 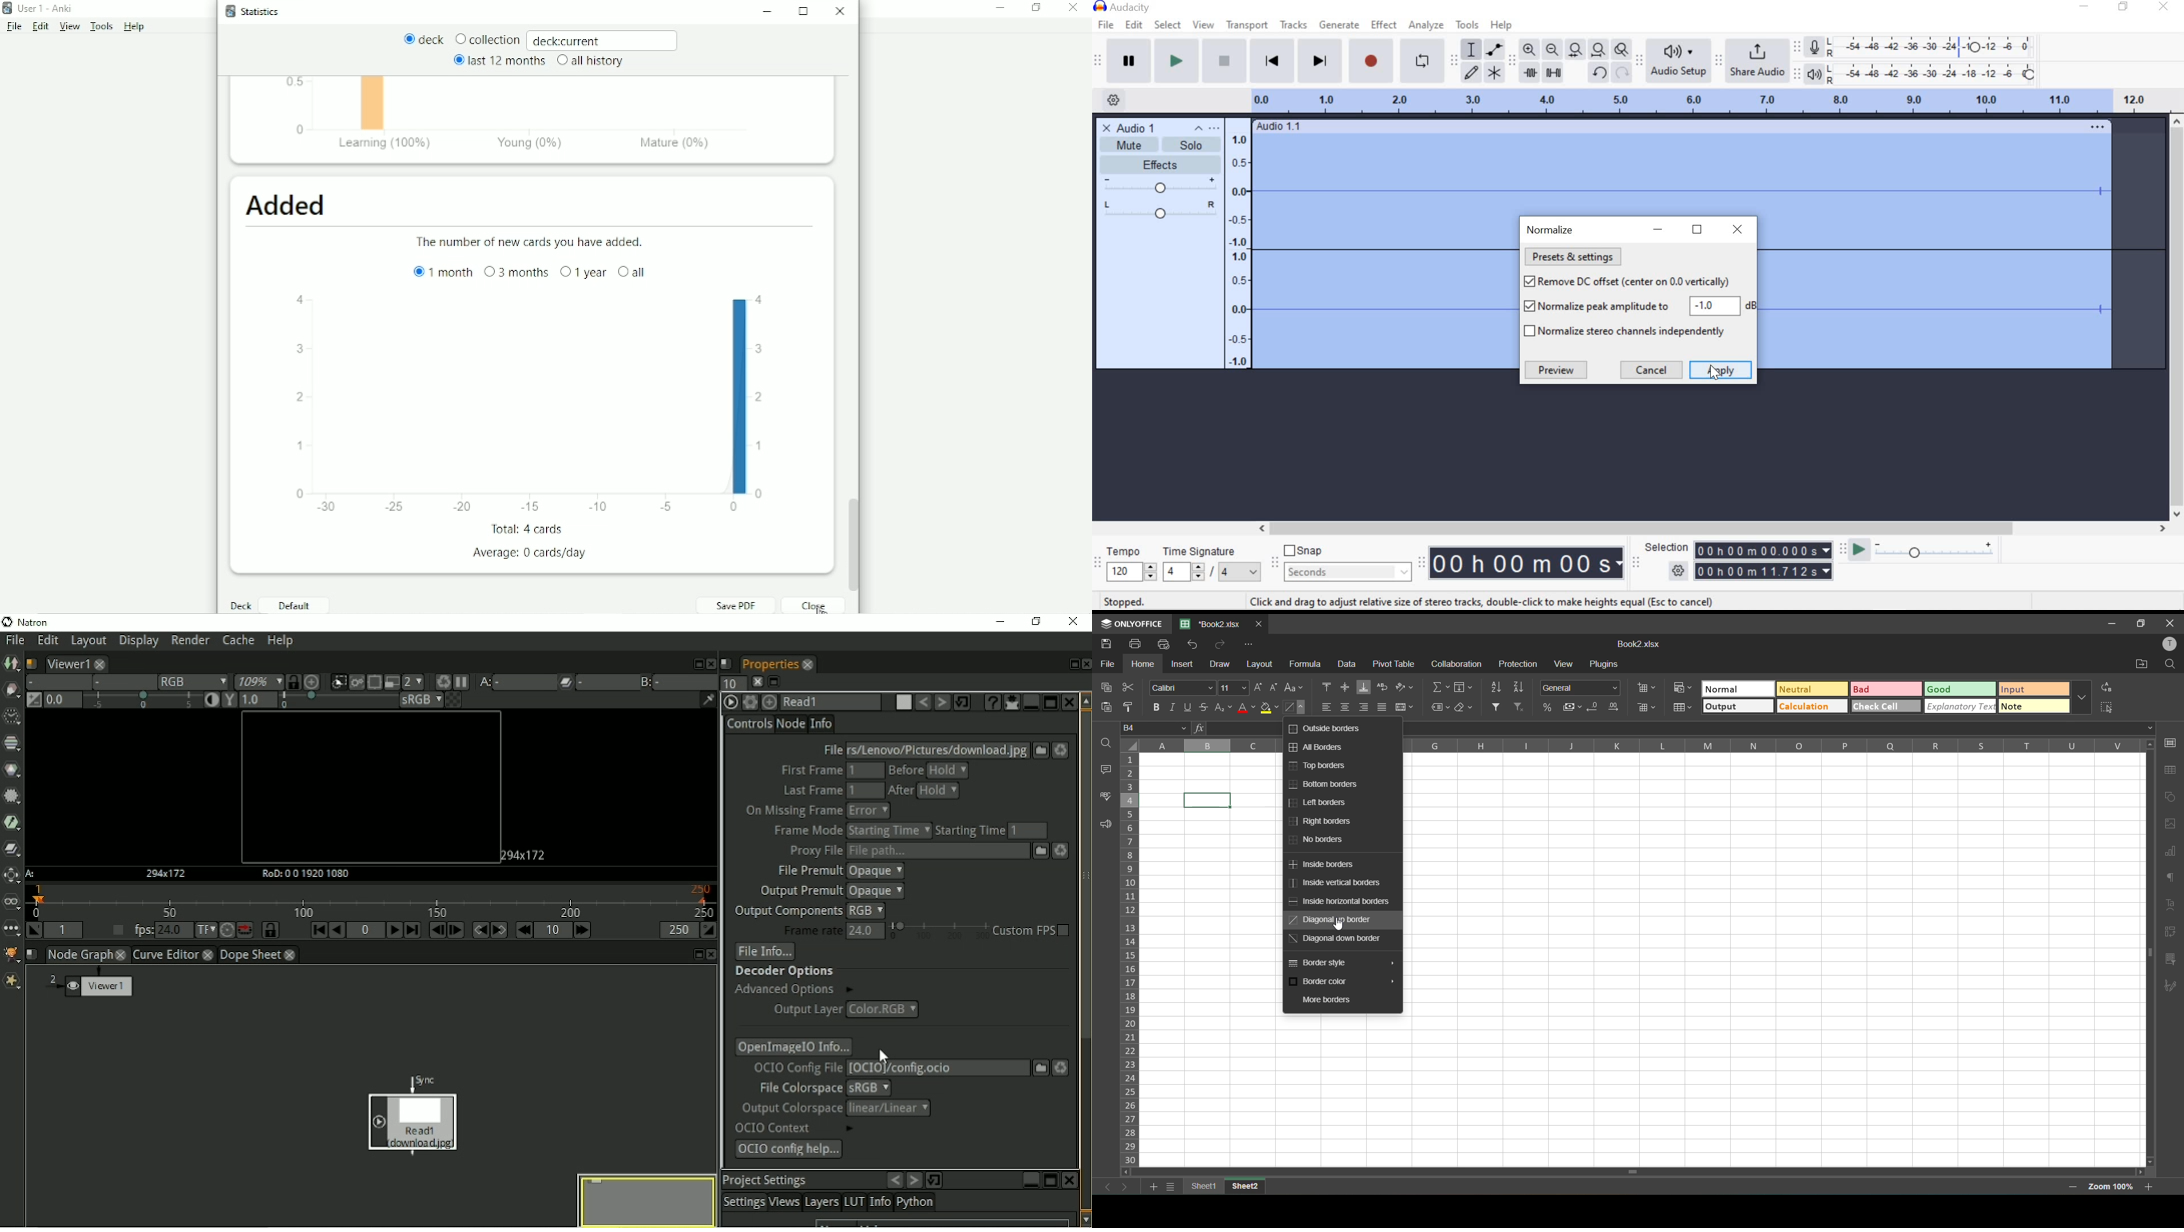 What do you see at coordinates (103, 27) in the screenshot?
I see `Tools` at bounding box center [103, 27].